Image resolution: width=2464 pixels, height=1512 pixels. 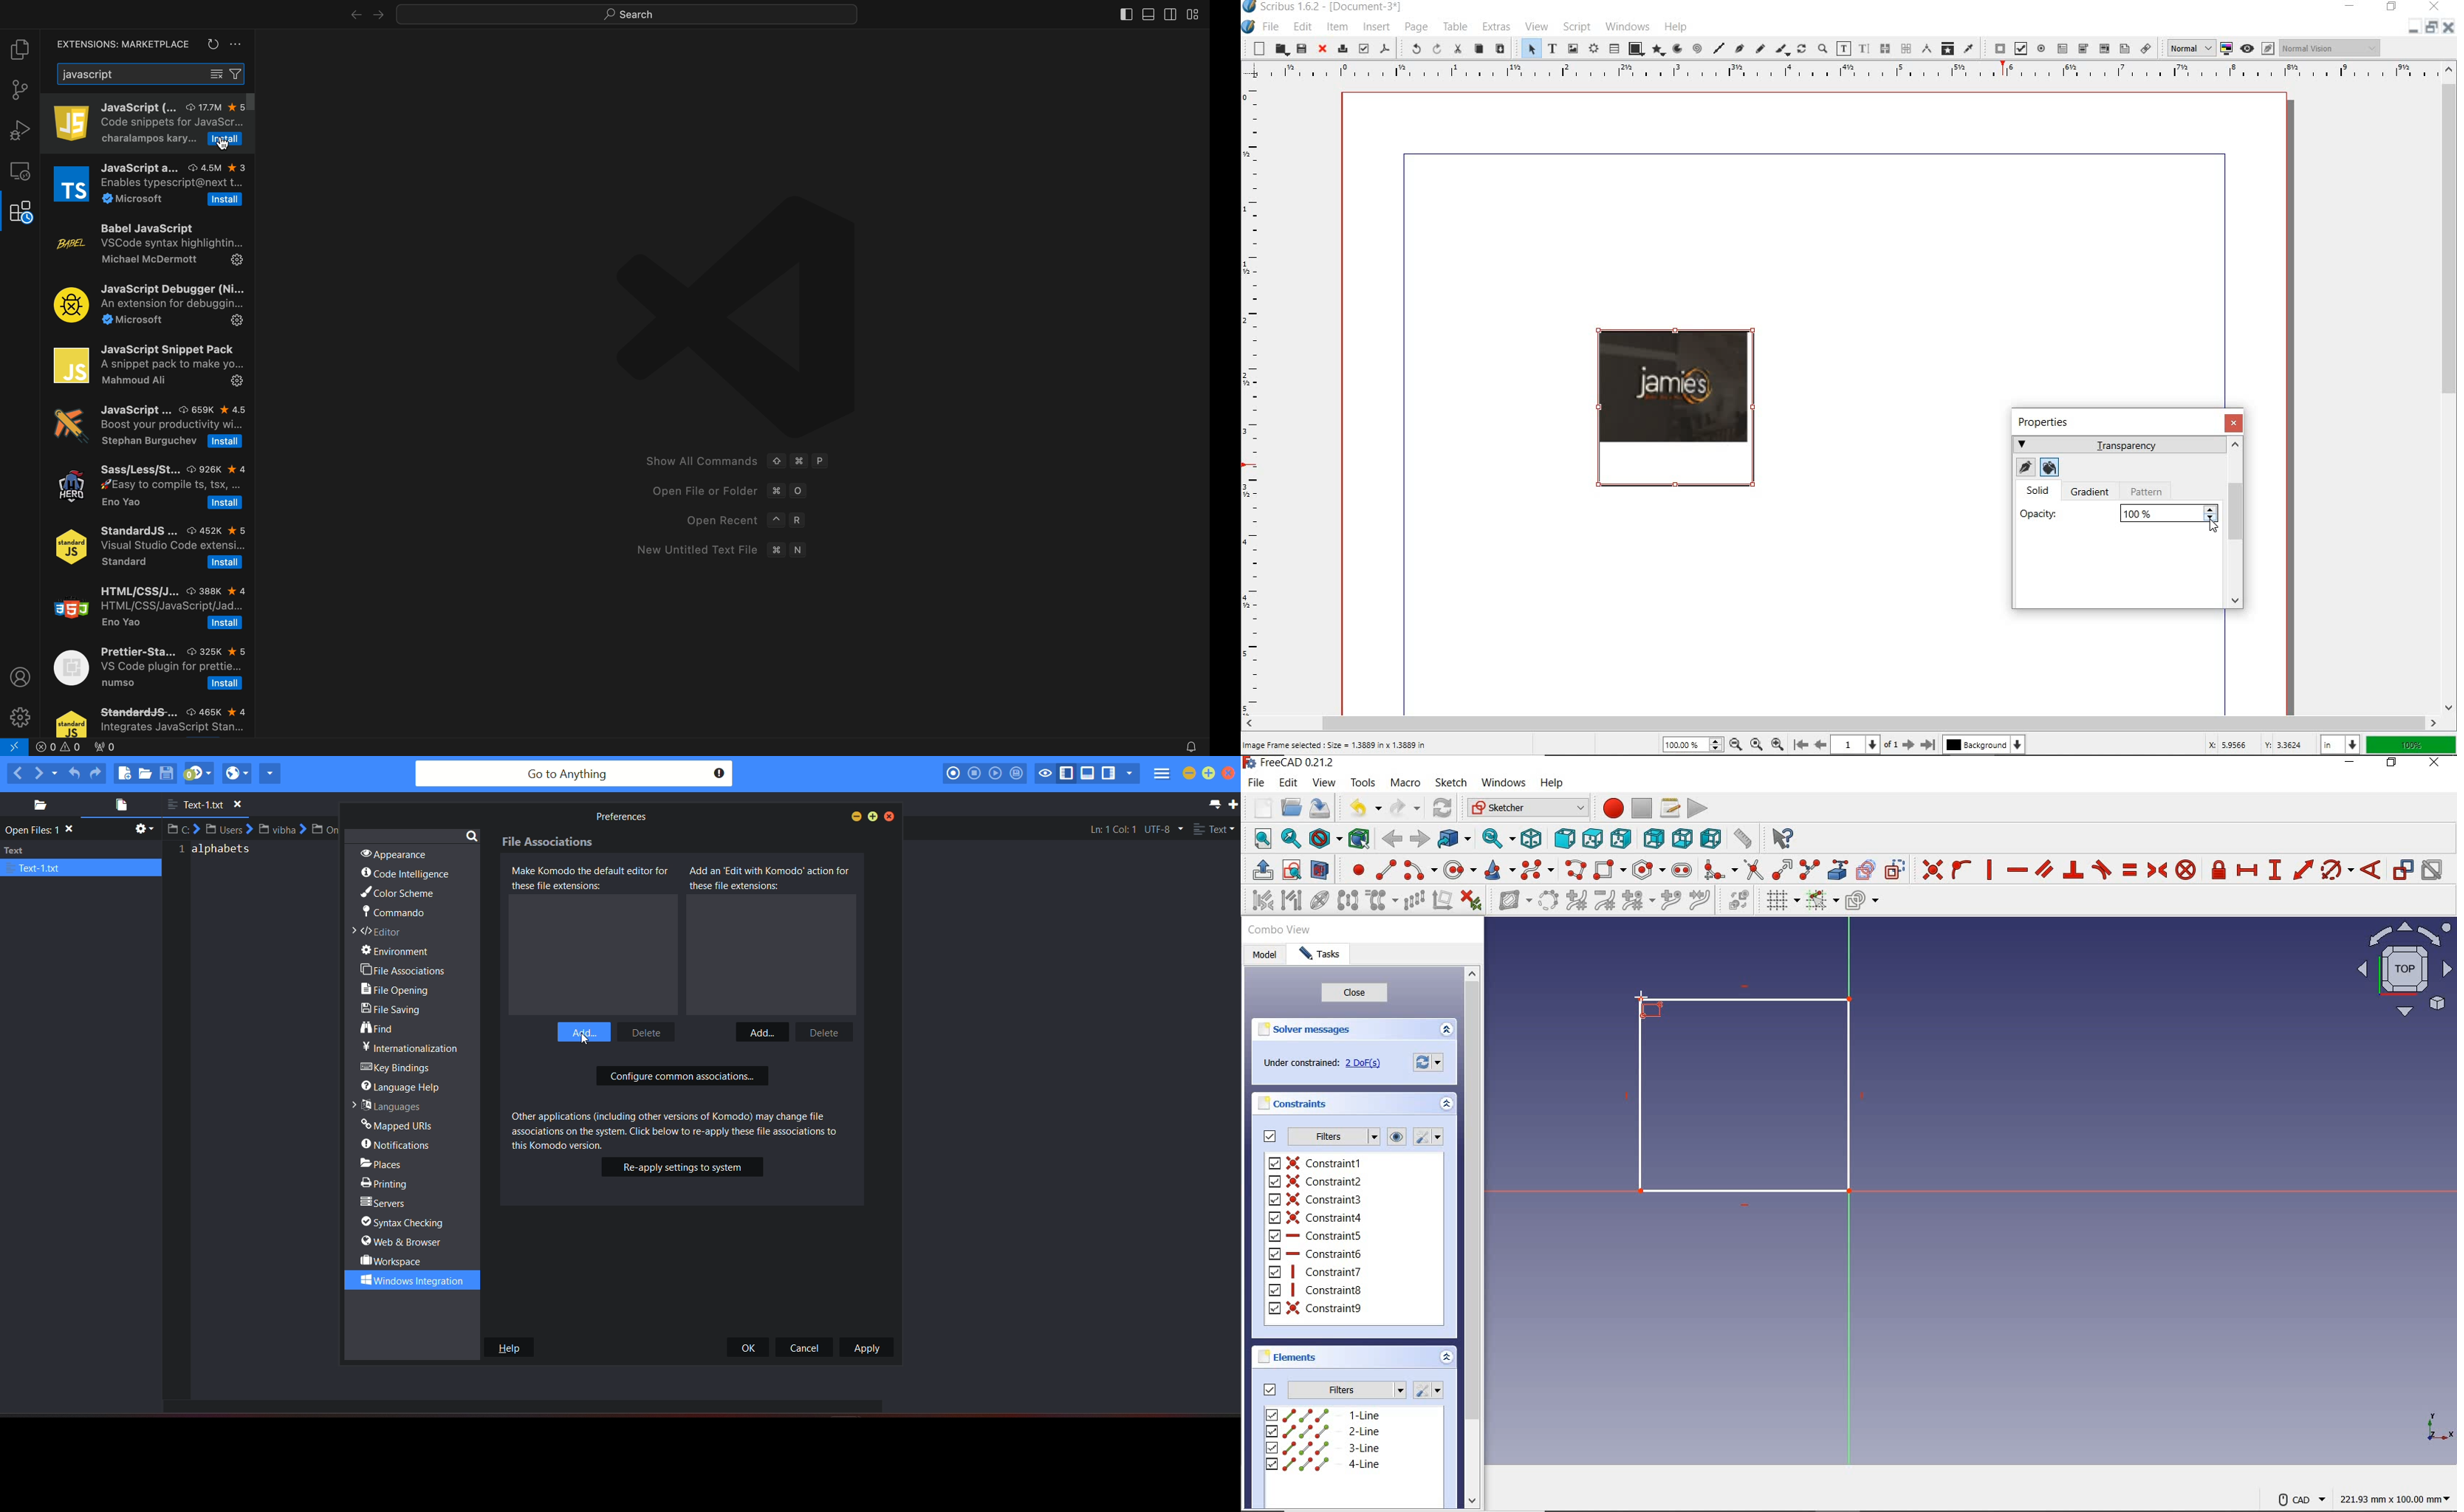 I want to click on GRADIENT, so click(x=2093, y=493).